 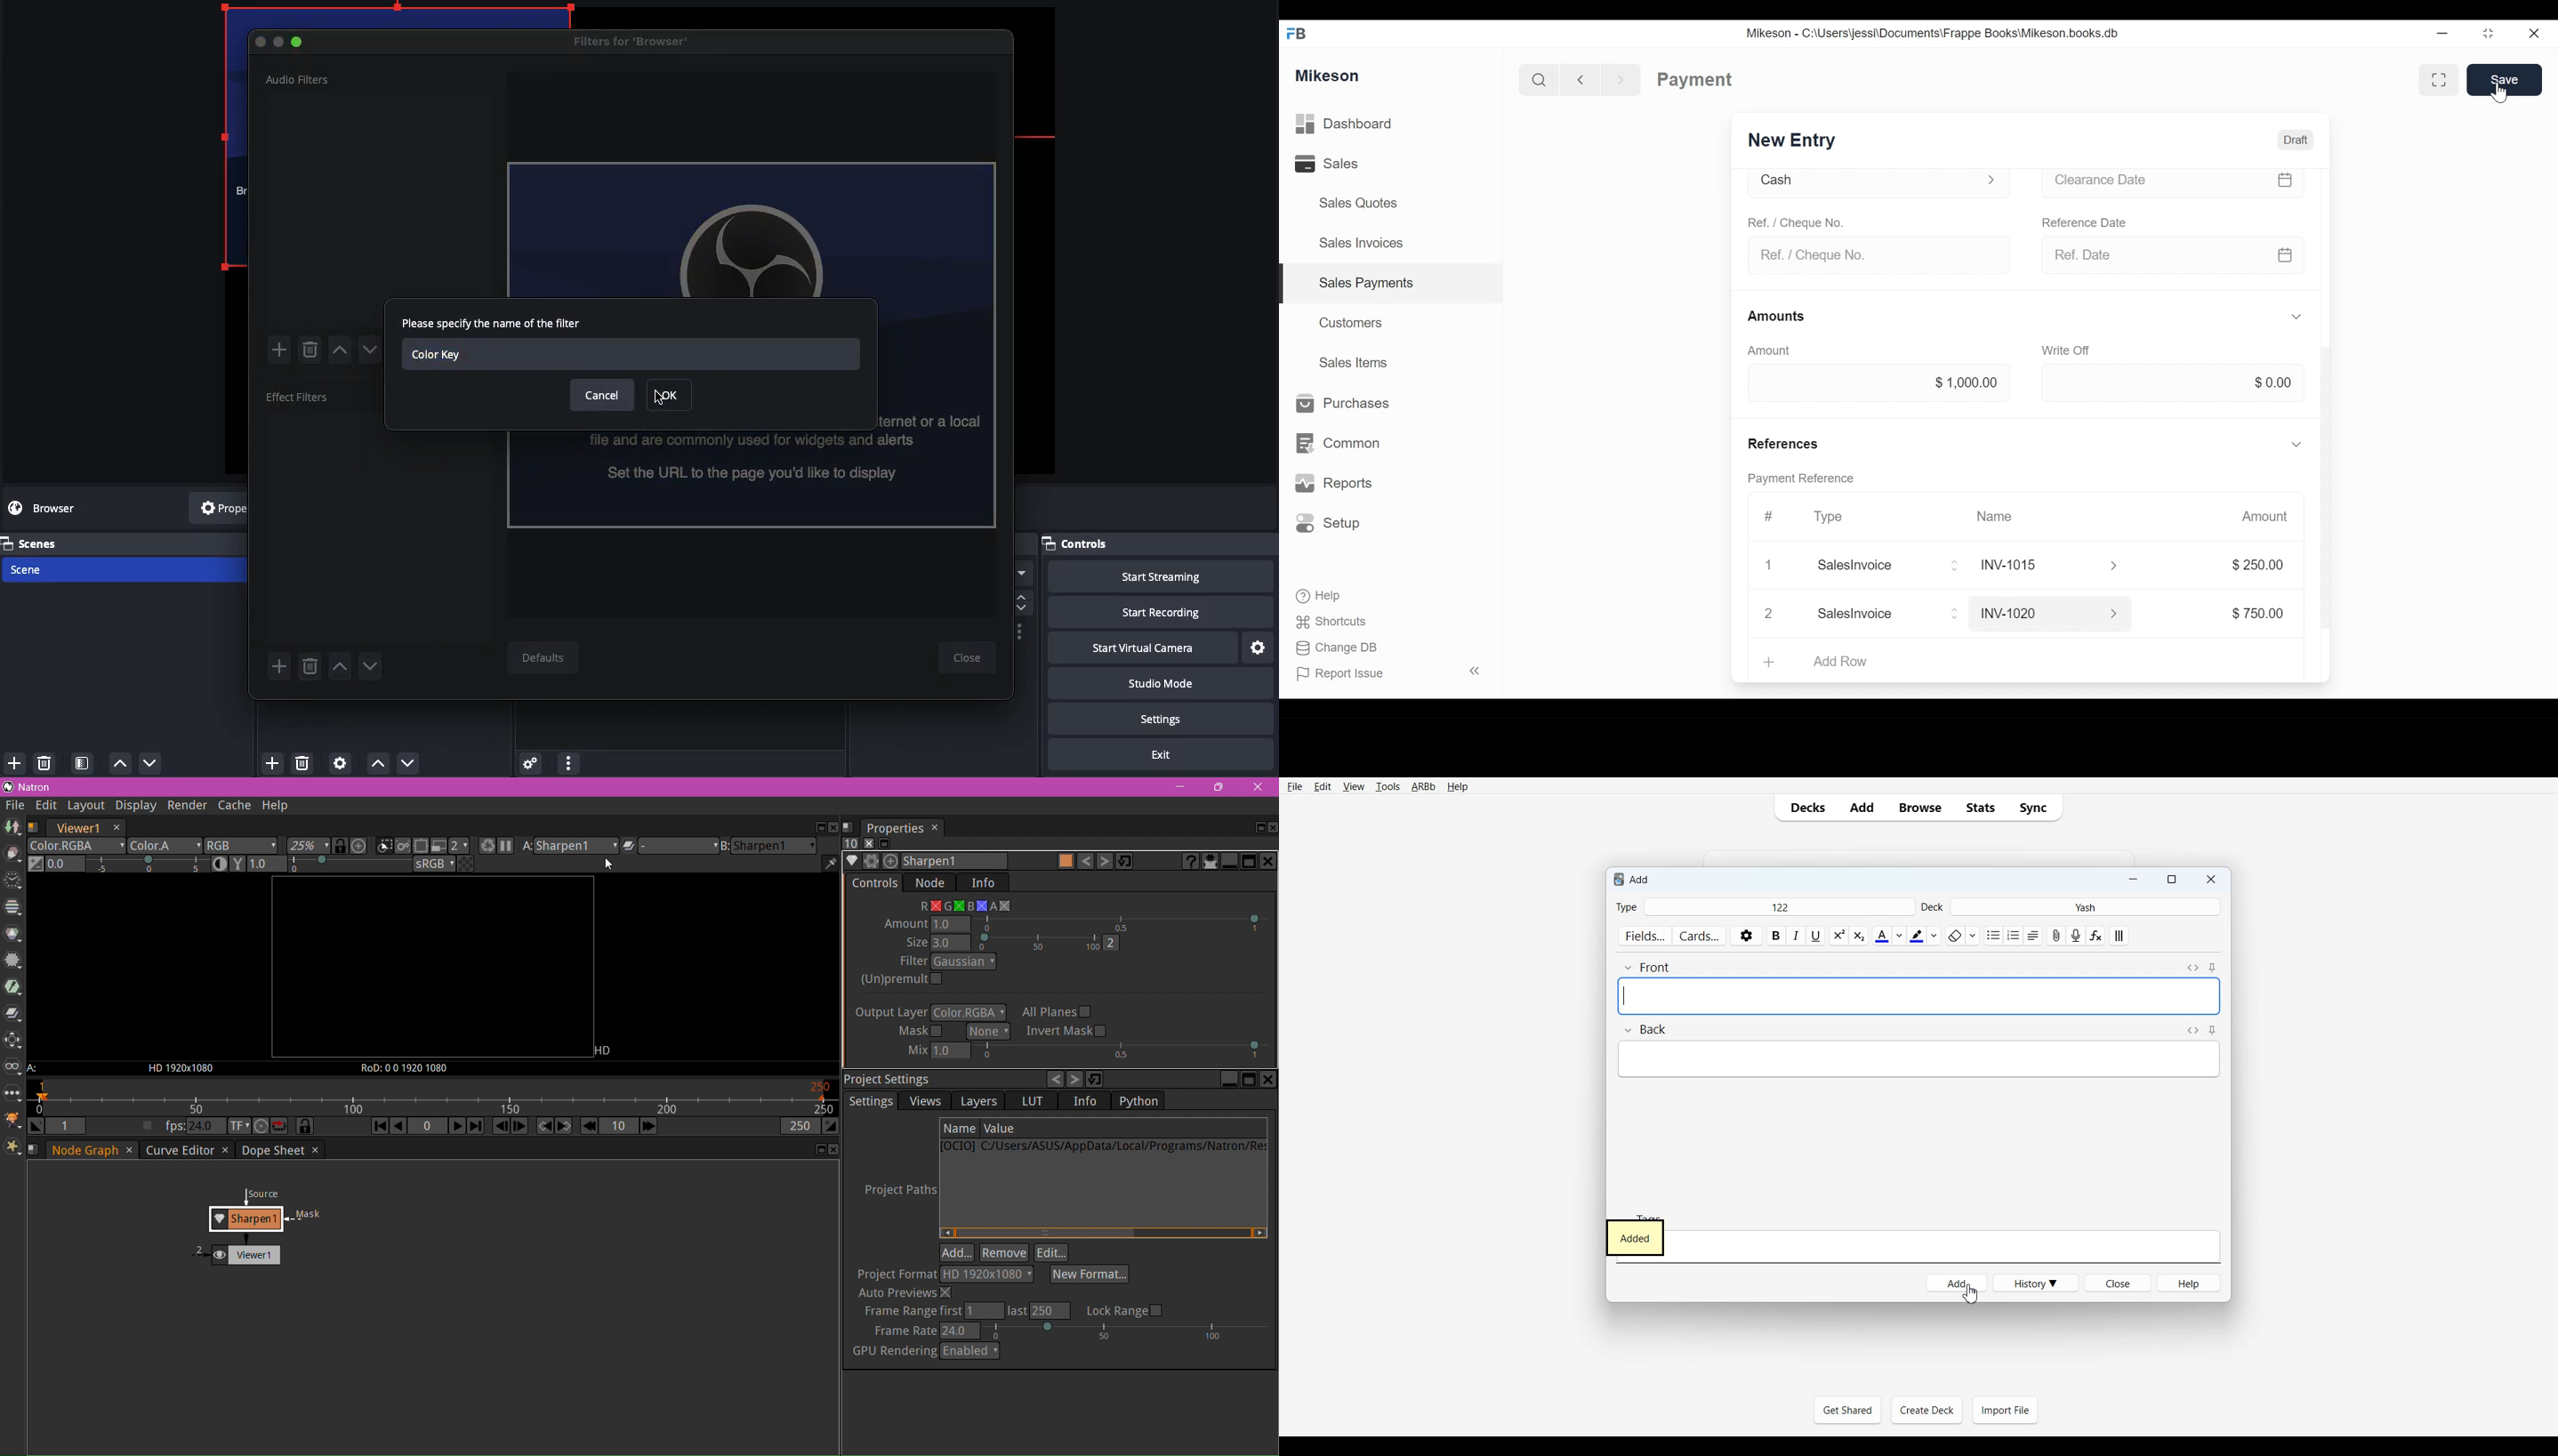 I want to click on Scene, so click(x=36, y=568).